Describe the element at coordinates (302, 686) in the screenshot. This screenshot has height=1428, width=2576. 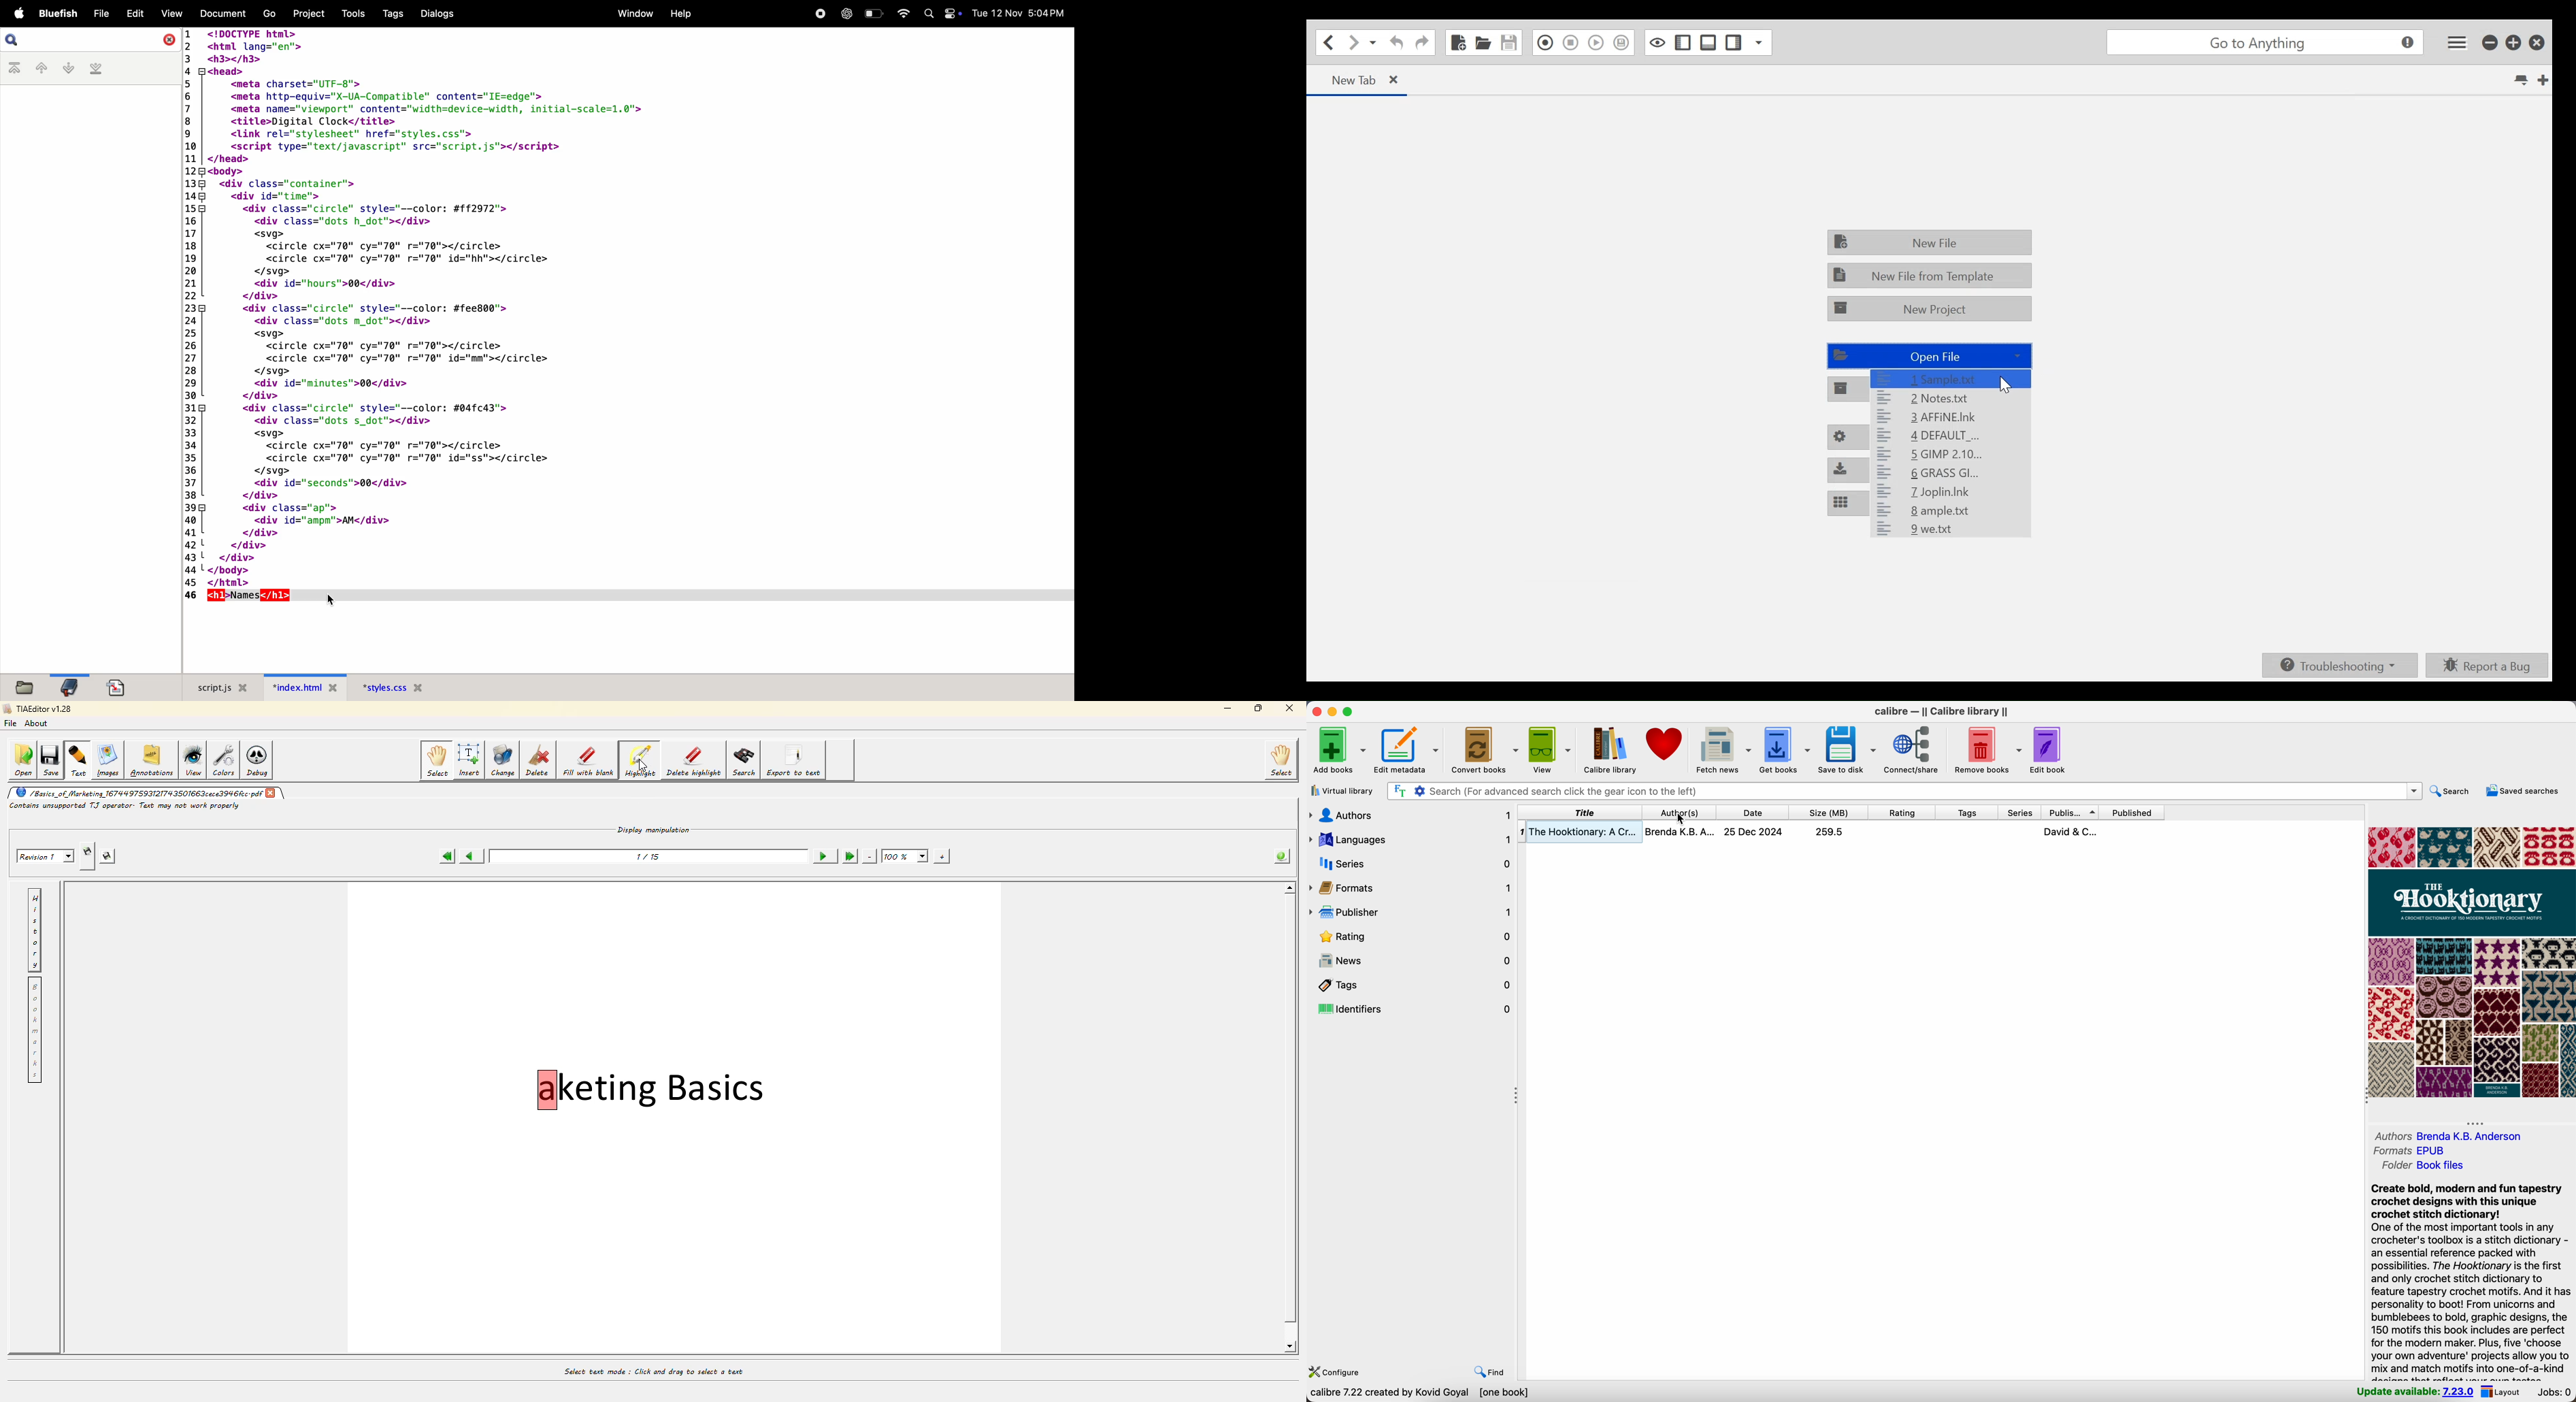
I see `index.html` at that location.